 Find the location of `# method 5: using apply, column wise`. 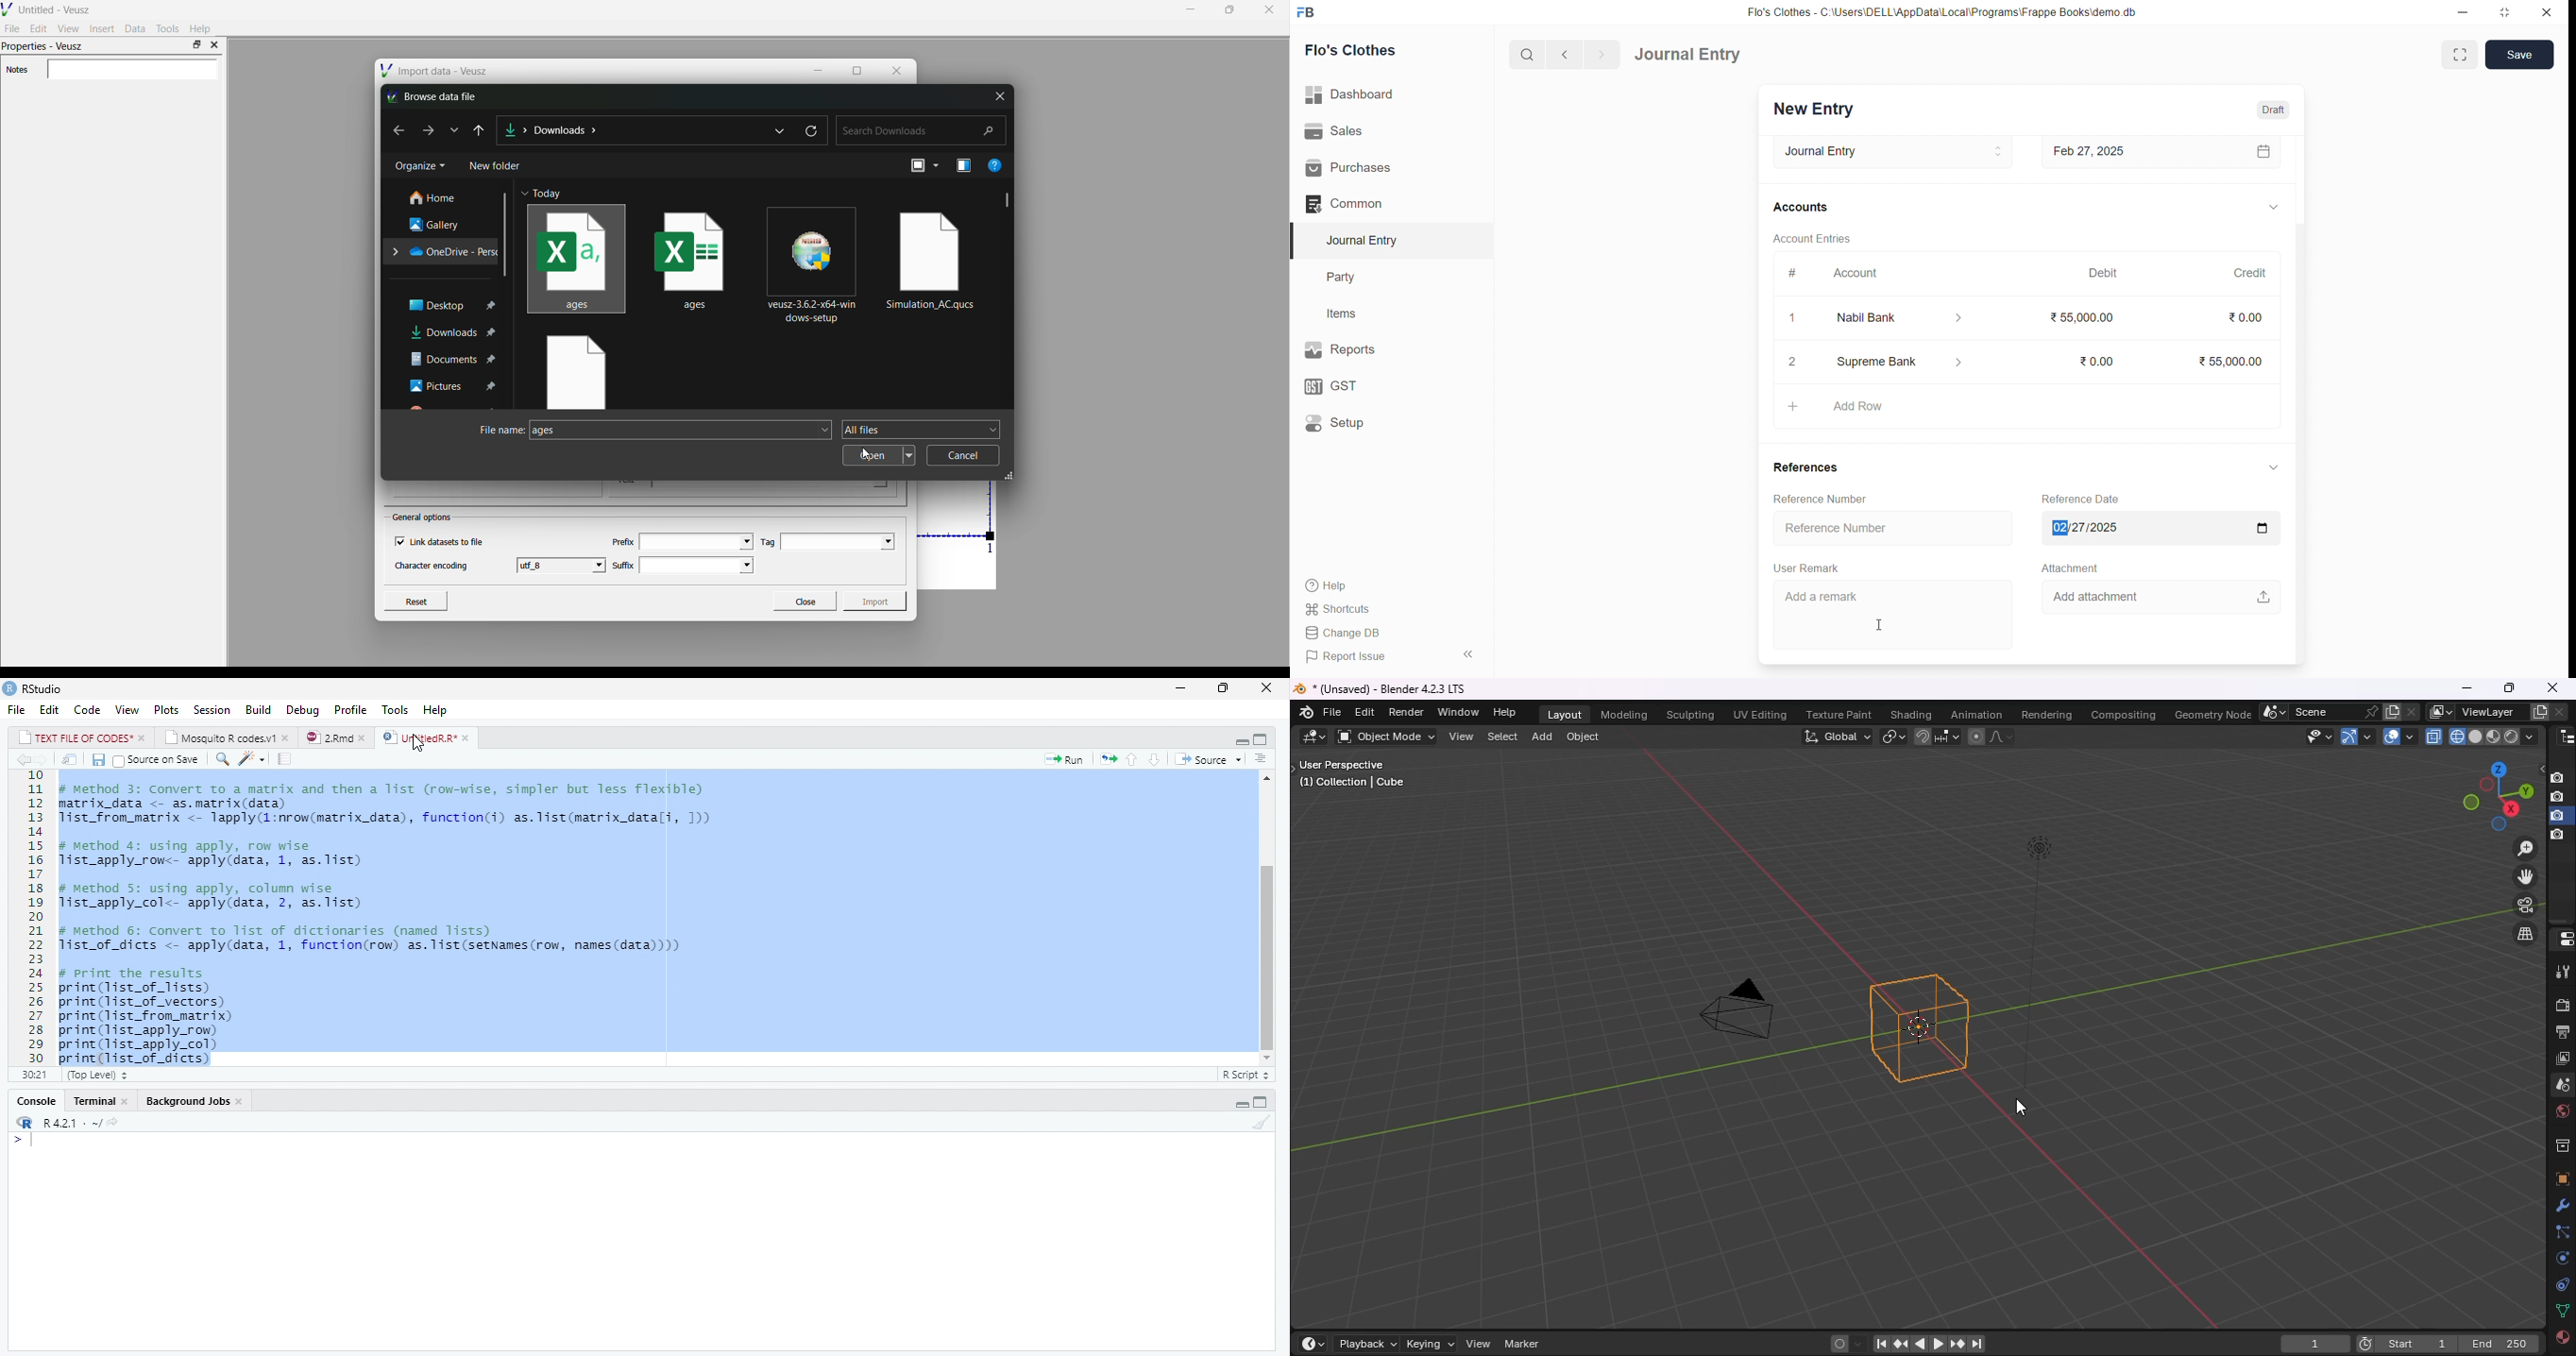

# method 5: using apply, column wise is located at coordinates (219, 889).